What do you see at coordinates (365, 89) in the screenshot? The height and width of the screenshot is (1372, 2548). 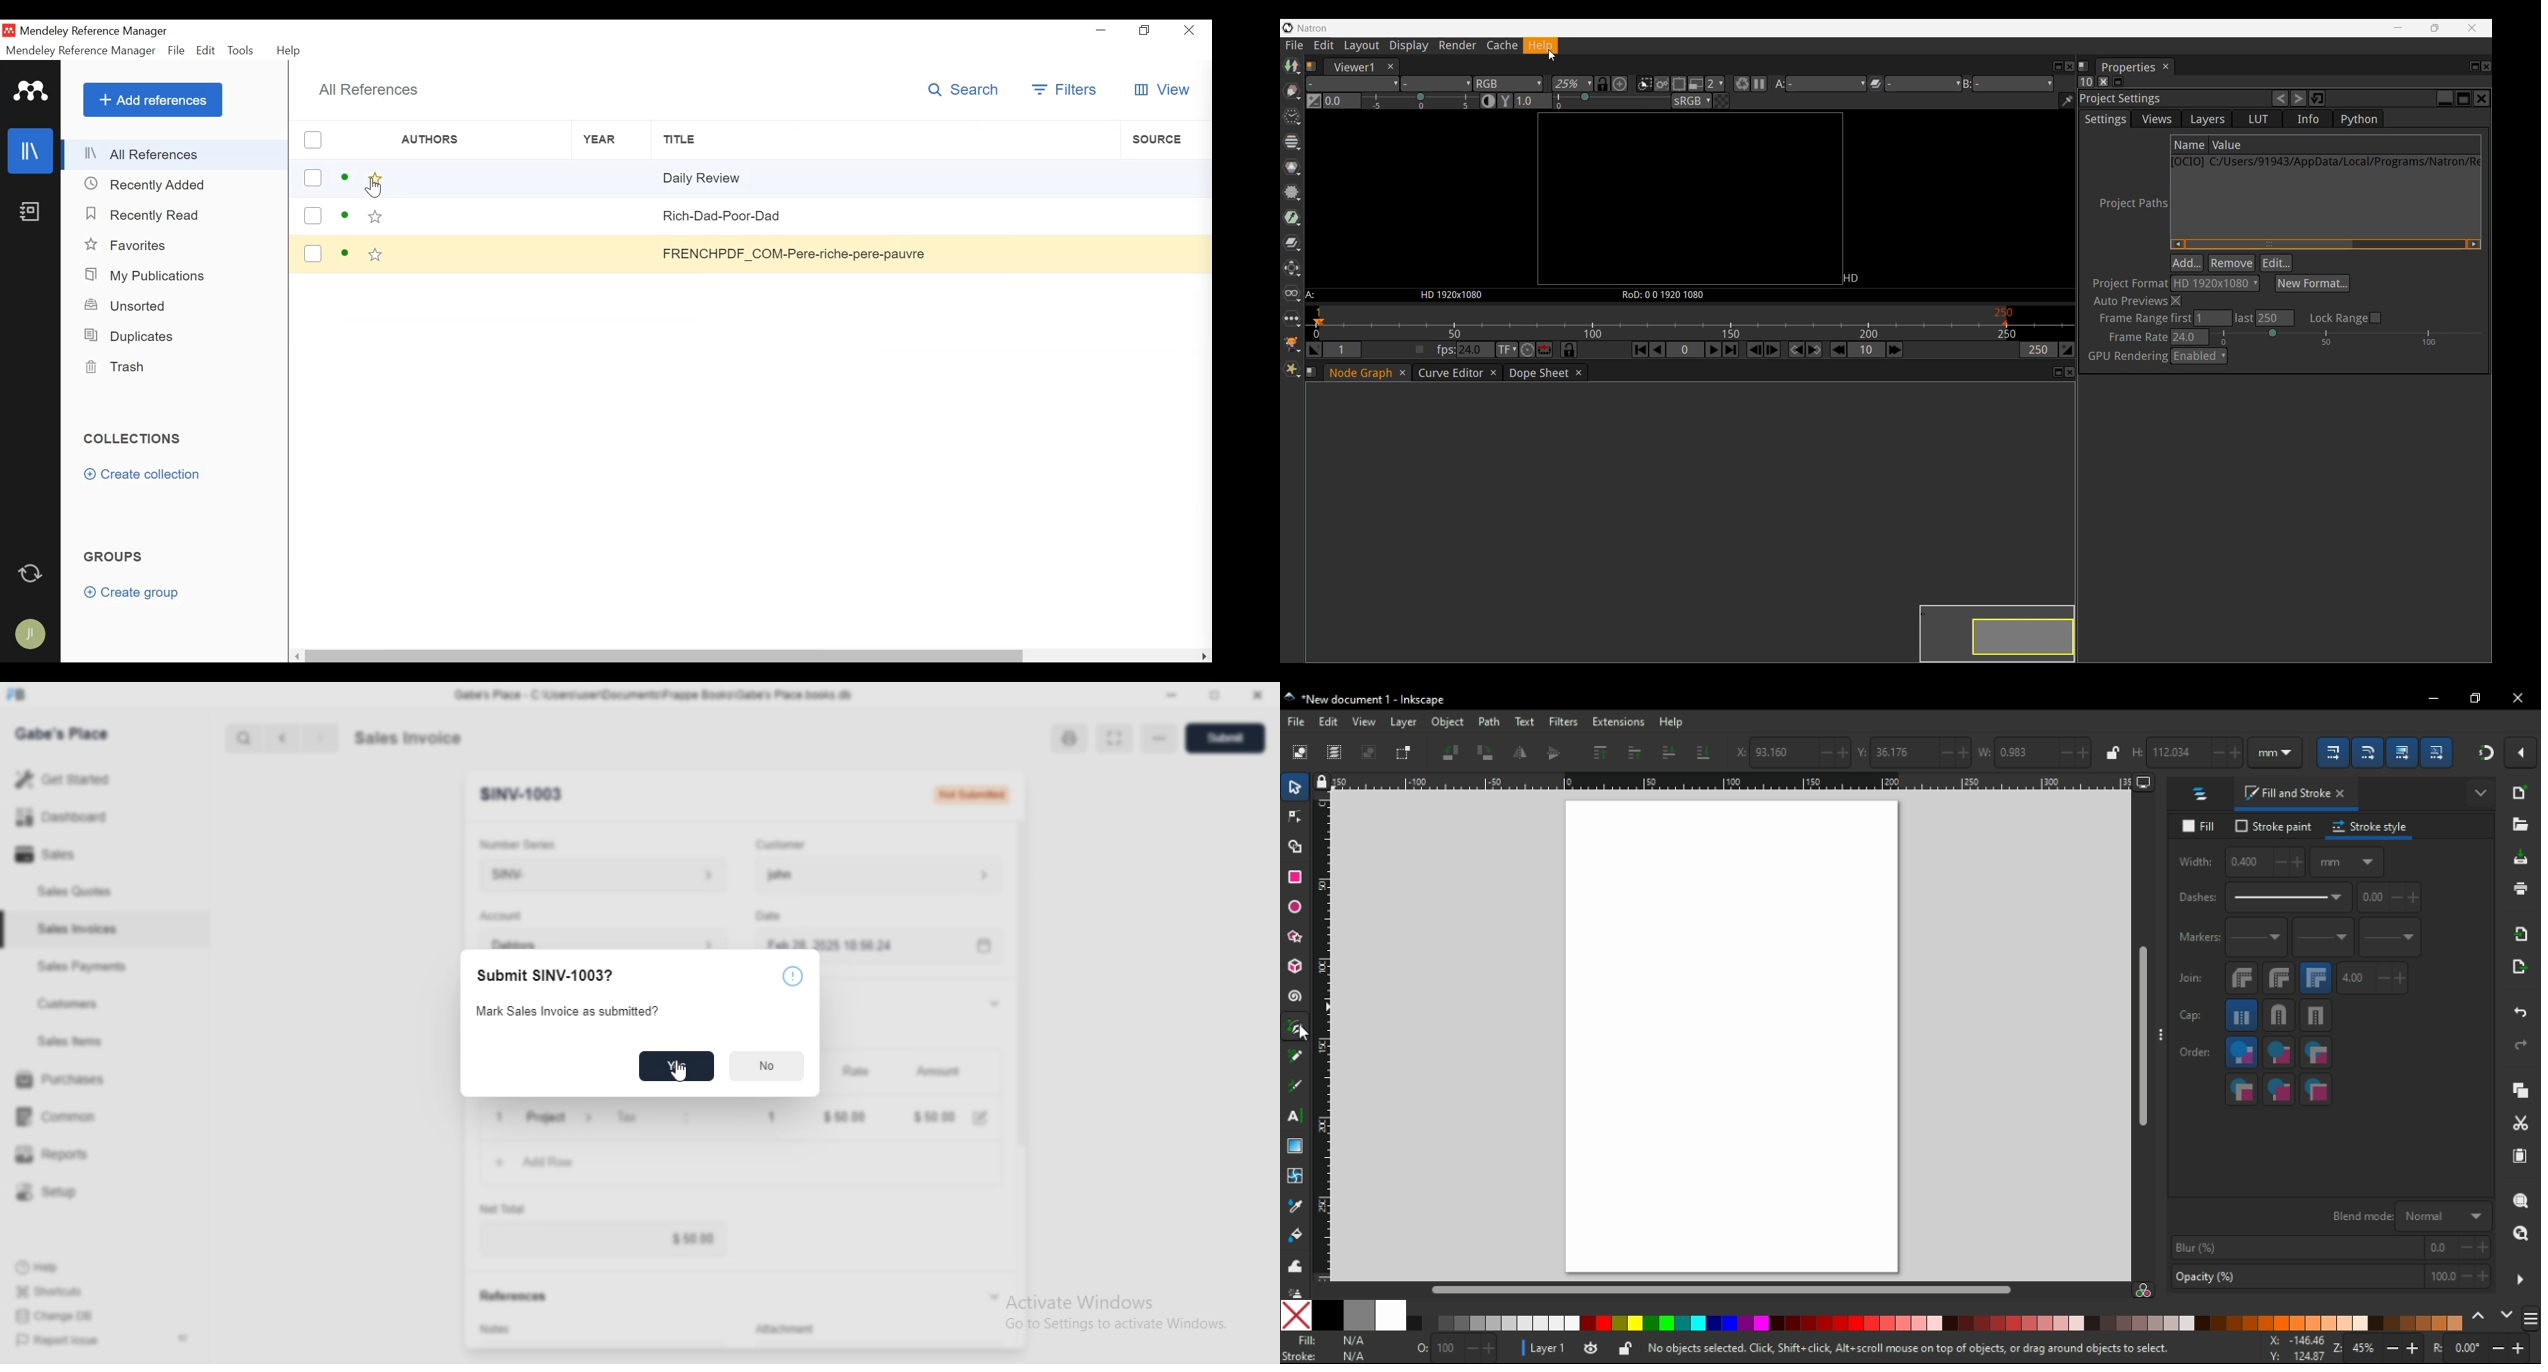 I see `All References` at bounding box center [365, 89].